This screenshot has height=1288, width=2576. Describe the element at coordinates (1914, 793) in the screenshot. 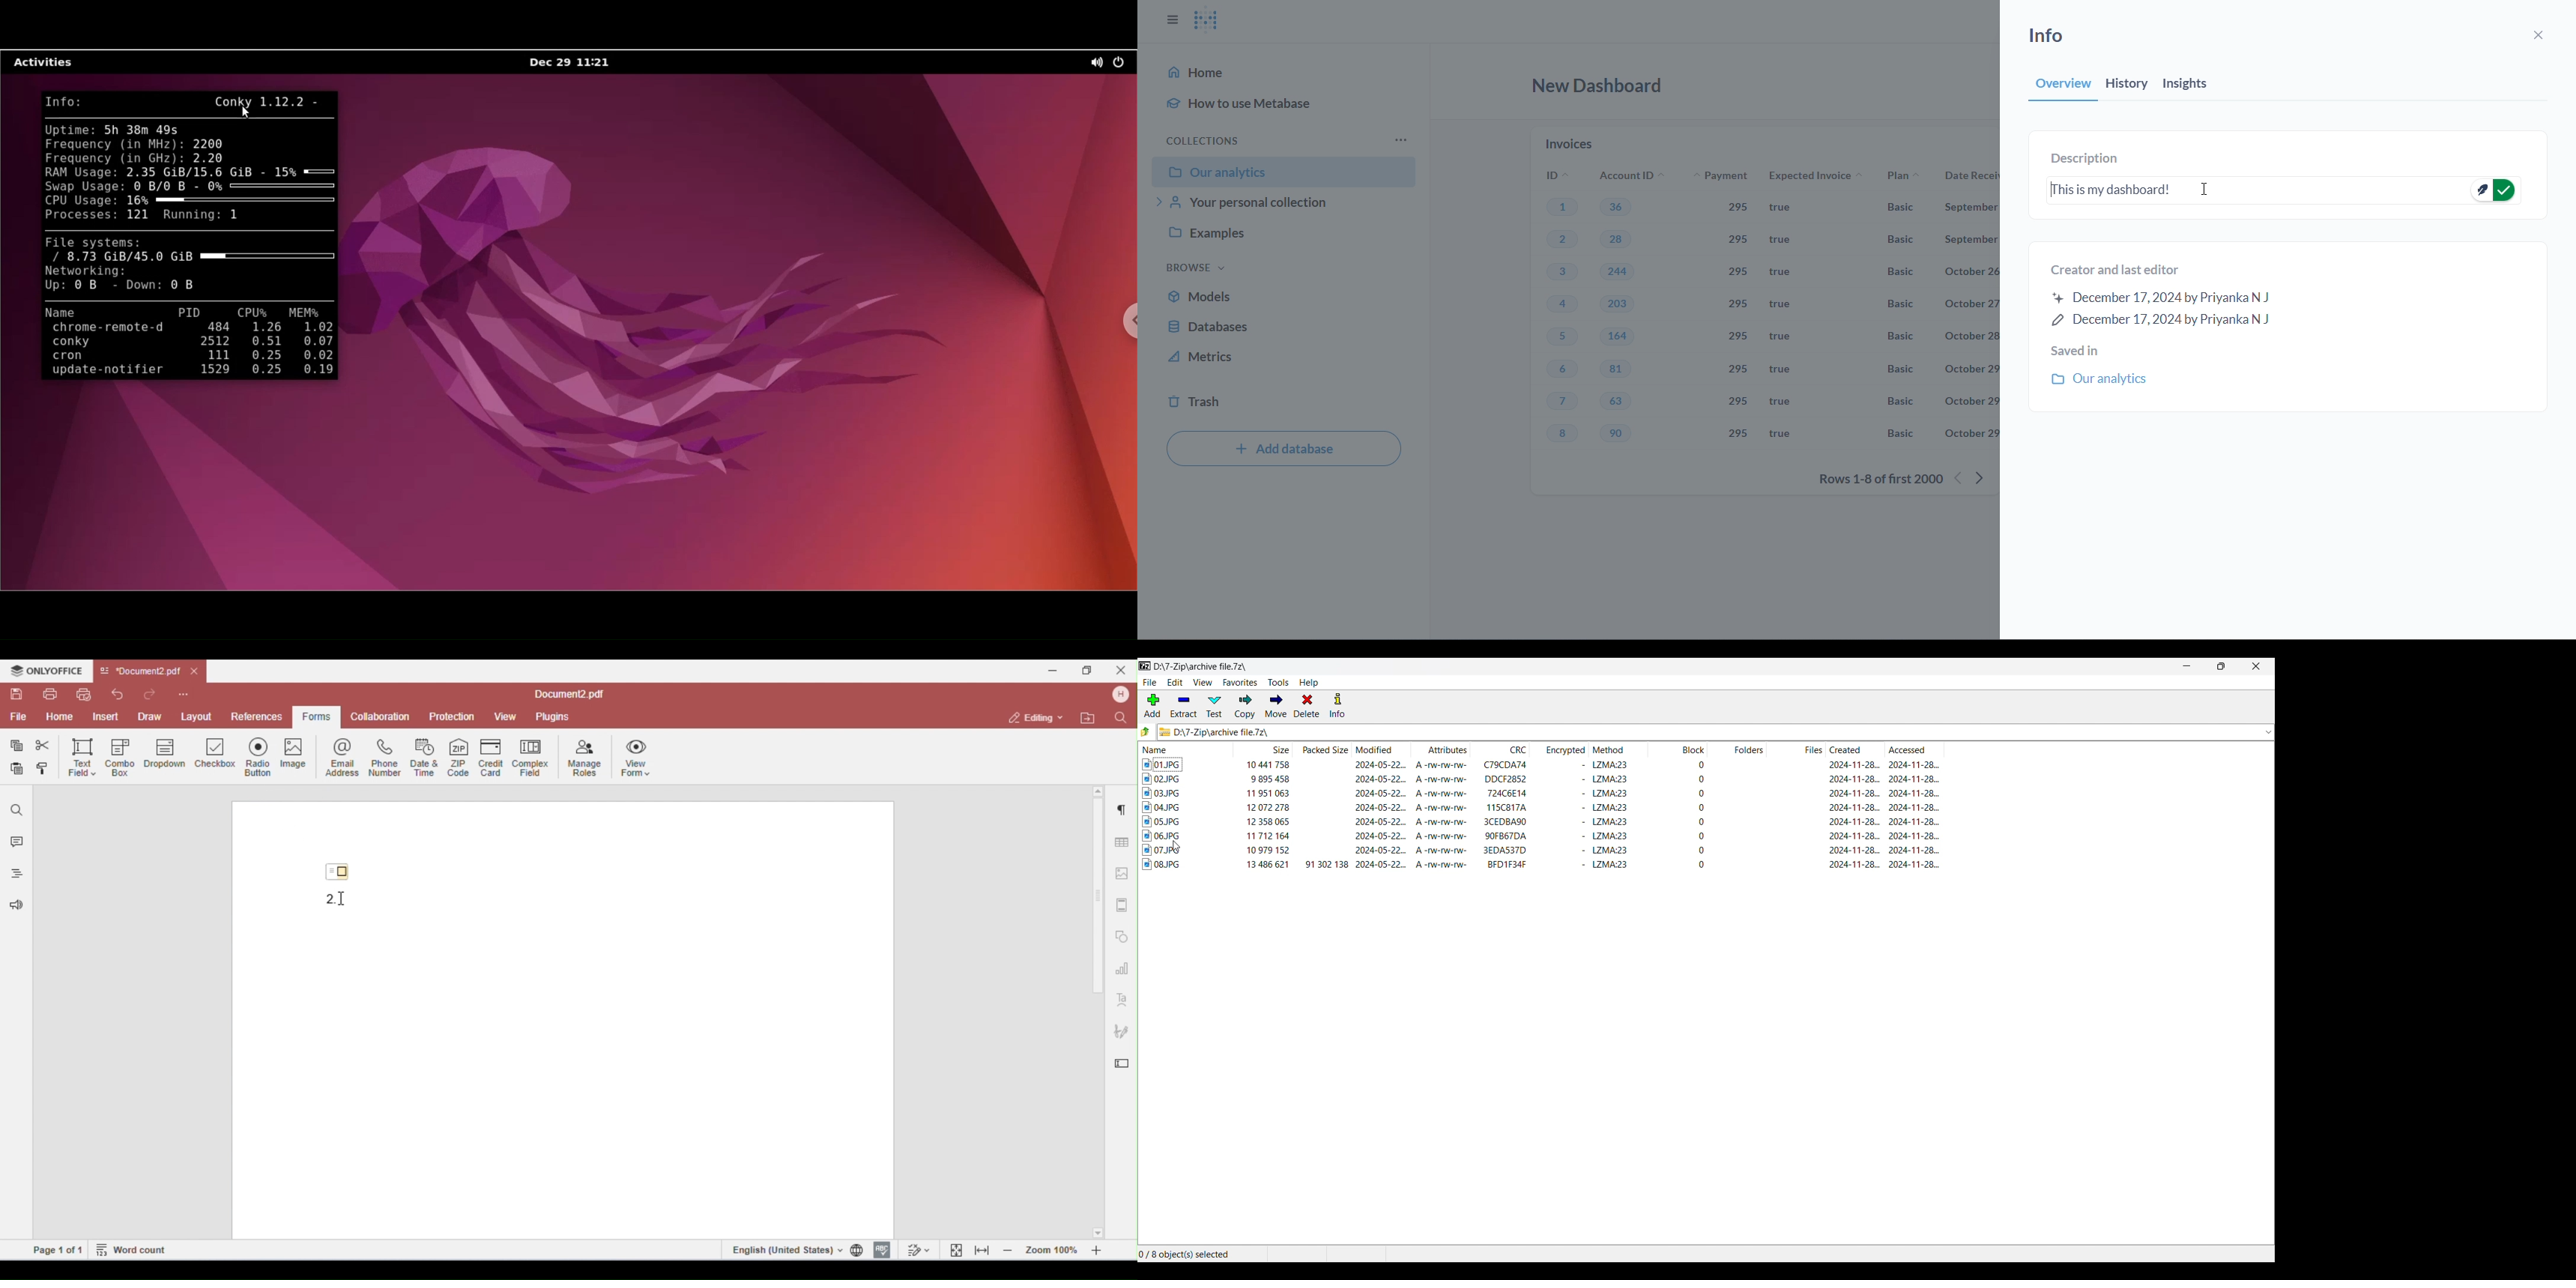

I see `accessed date & time` at that location.